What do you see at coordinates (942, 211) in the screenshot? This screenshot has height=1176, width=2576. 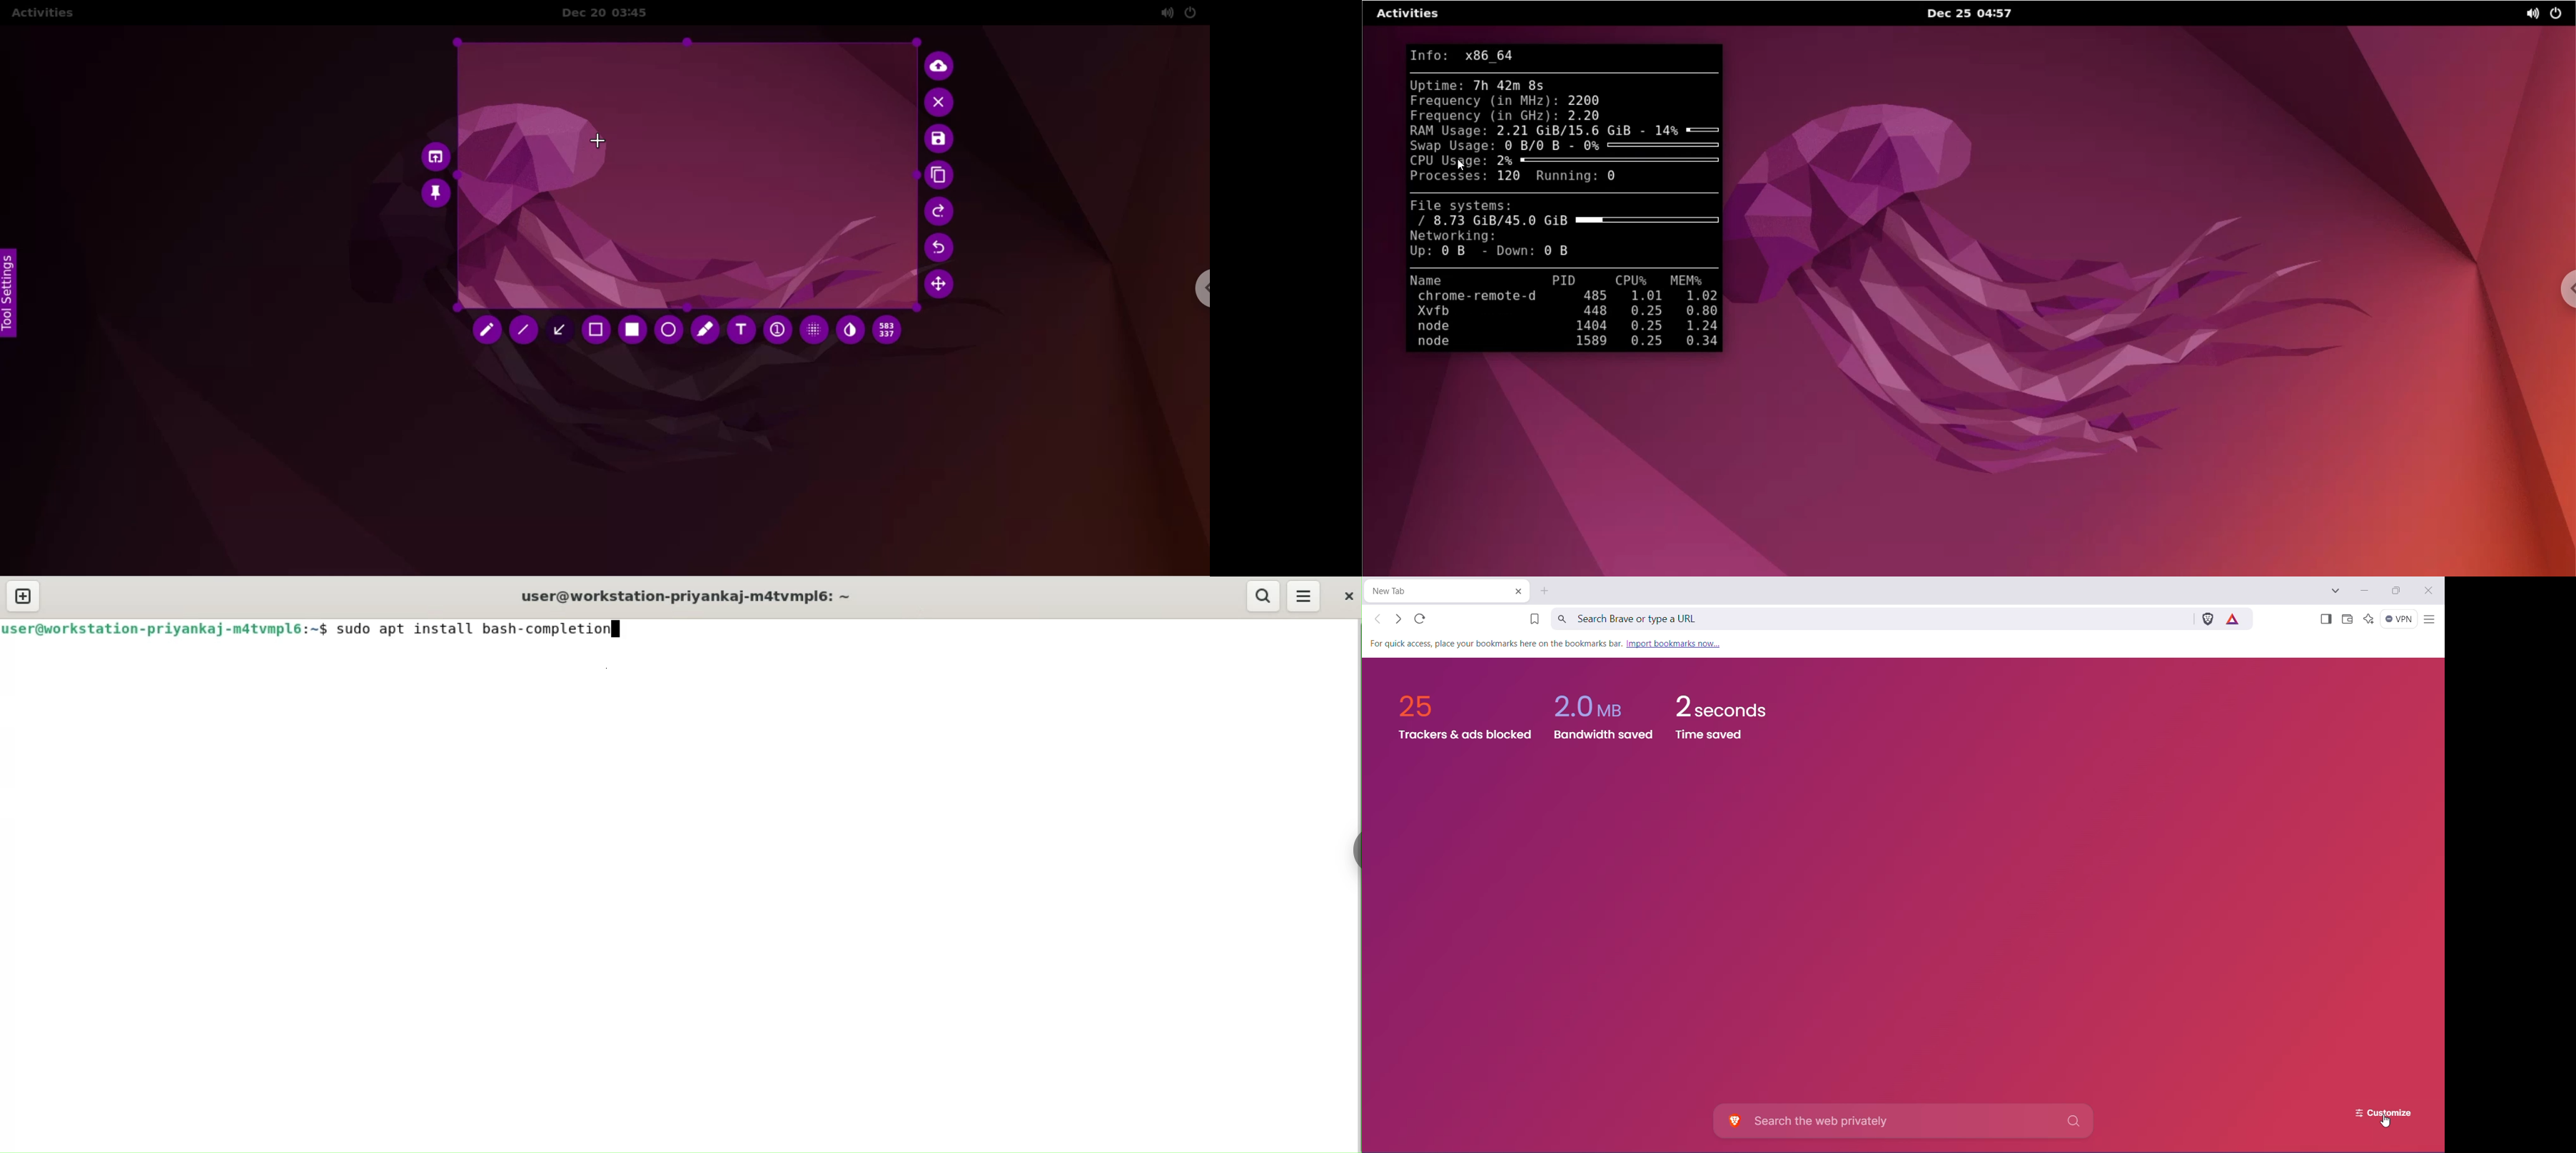 I see `redo` at bounding box center [942, 211].